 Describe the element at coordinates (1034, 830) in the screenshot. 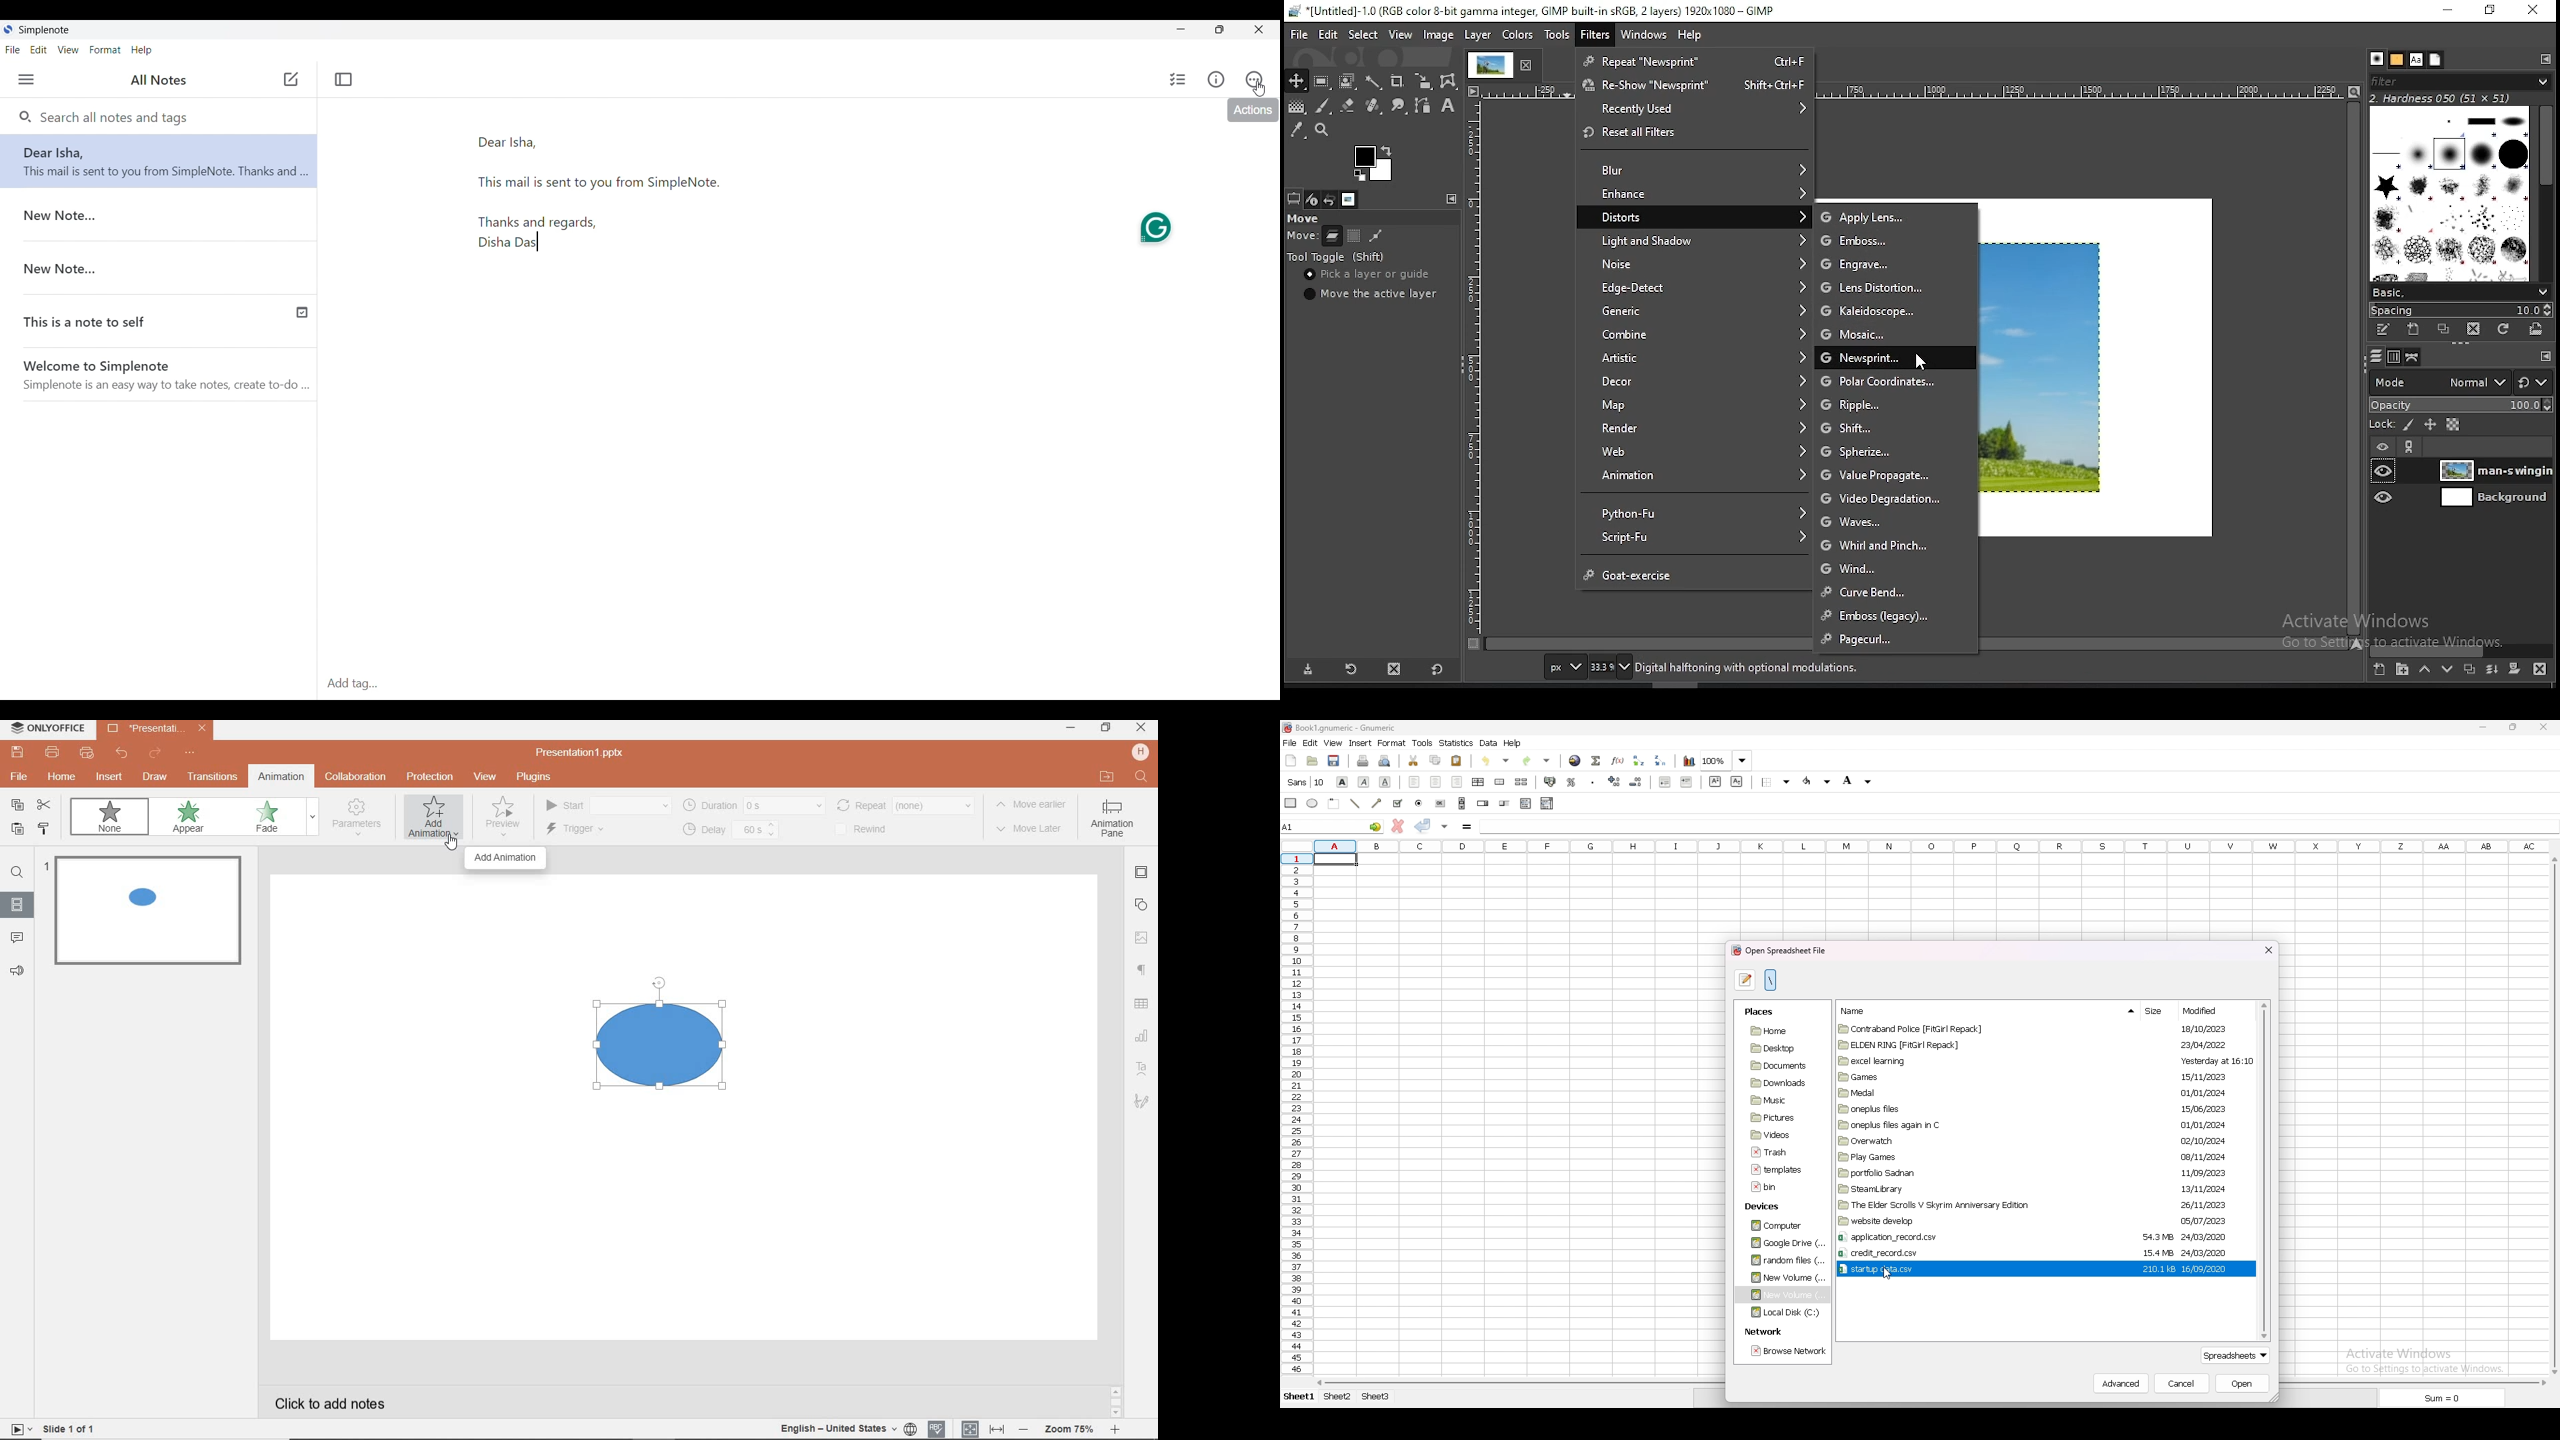

I see `move later` at that location.